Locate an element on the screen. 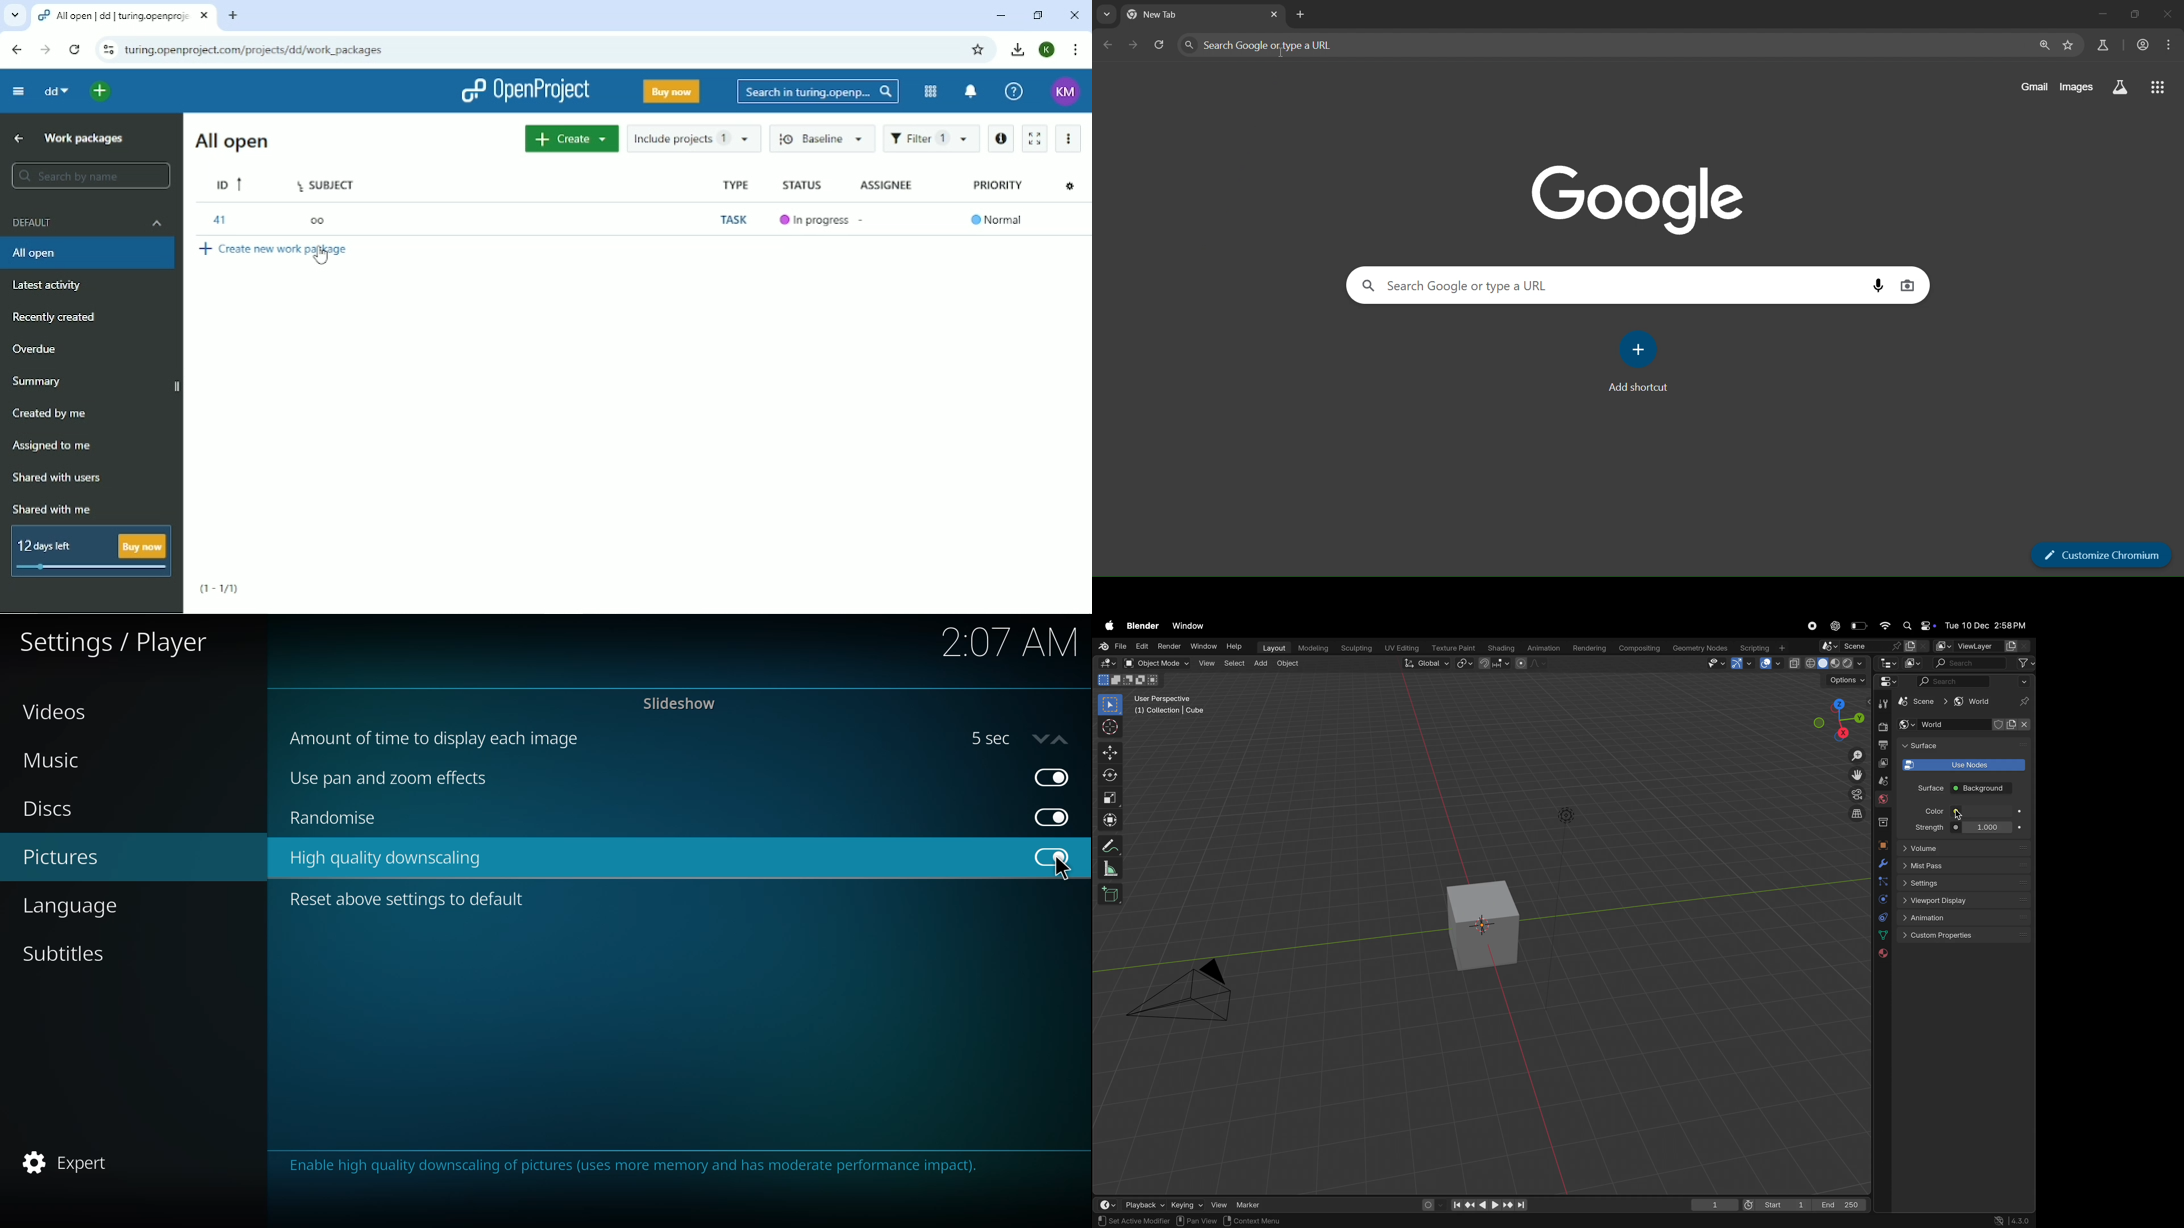 The image size is (2184, 1232). Zoom is located at coordinates (1855, 757).